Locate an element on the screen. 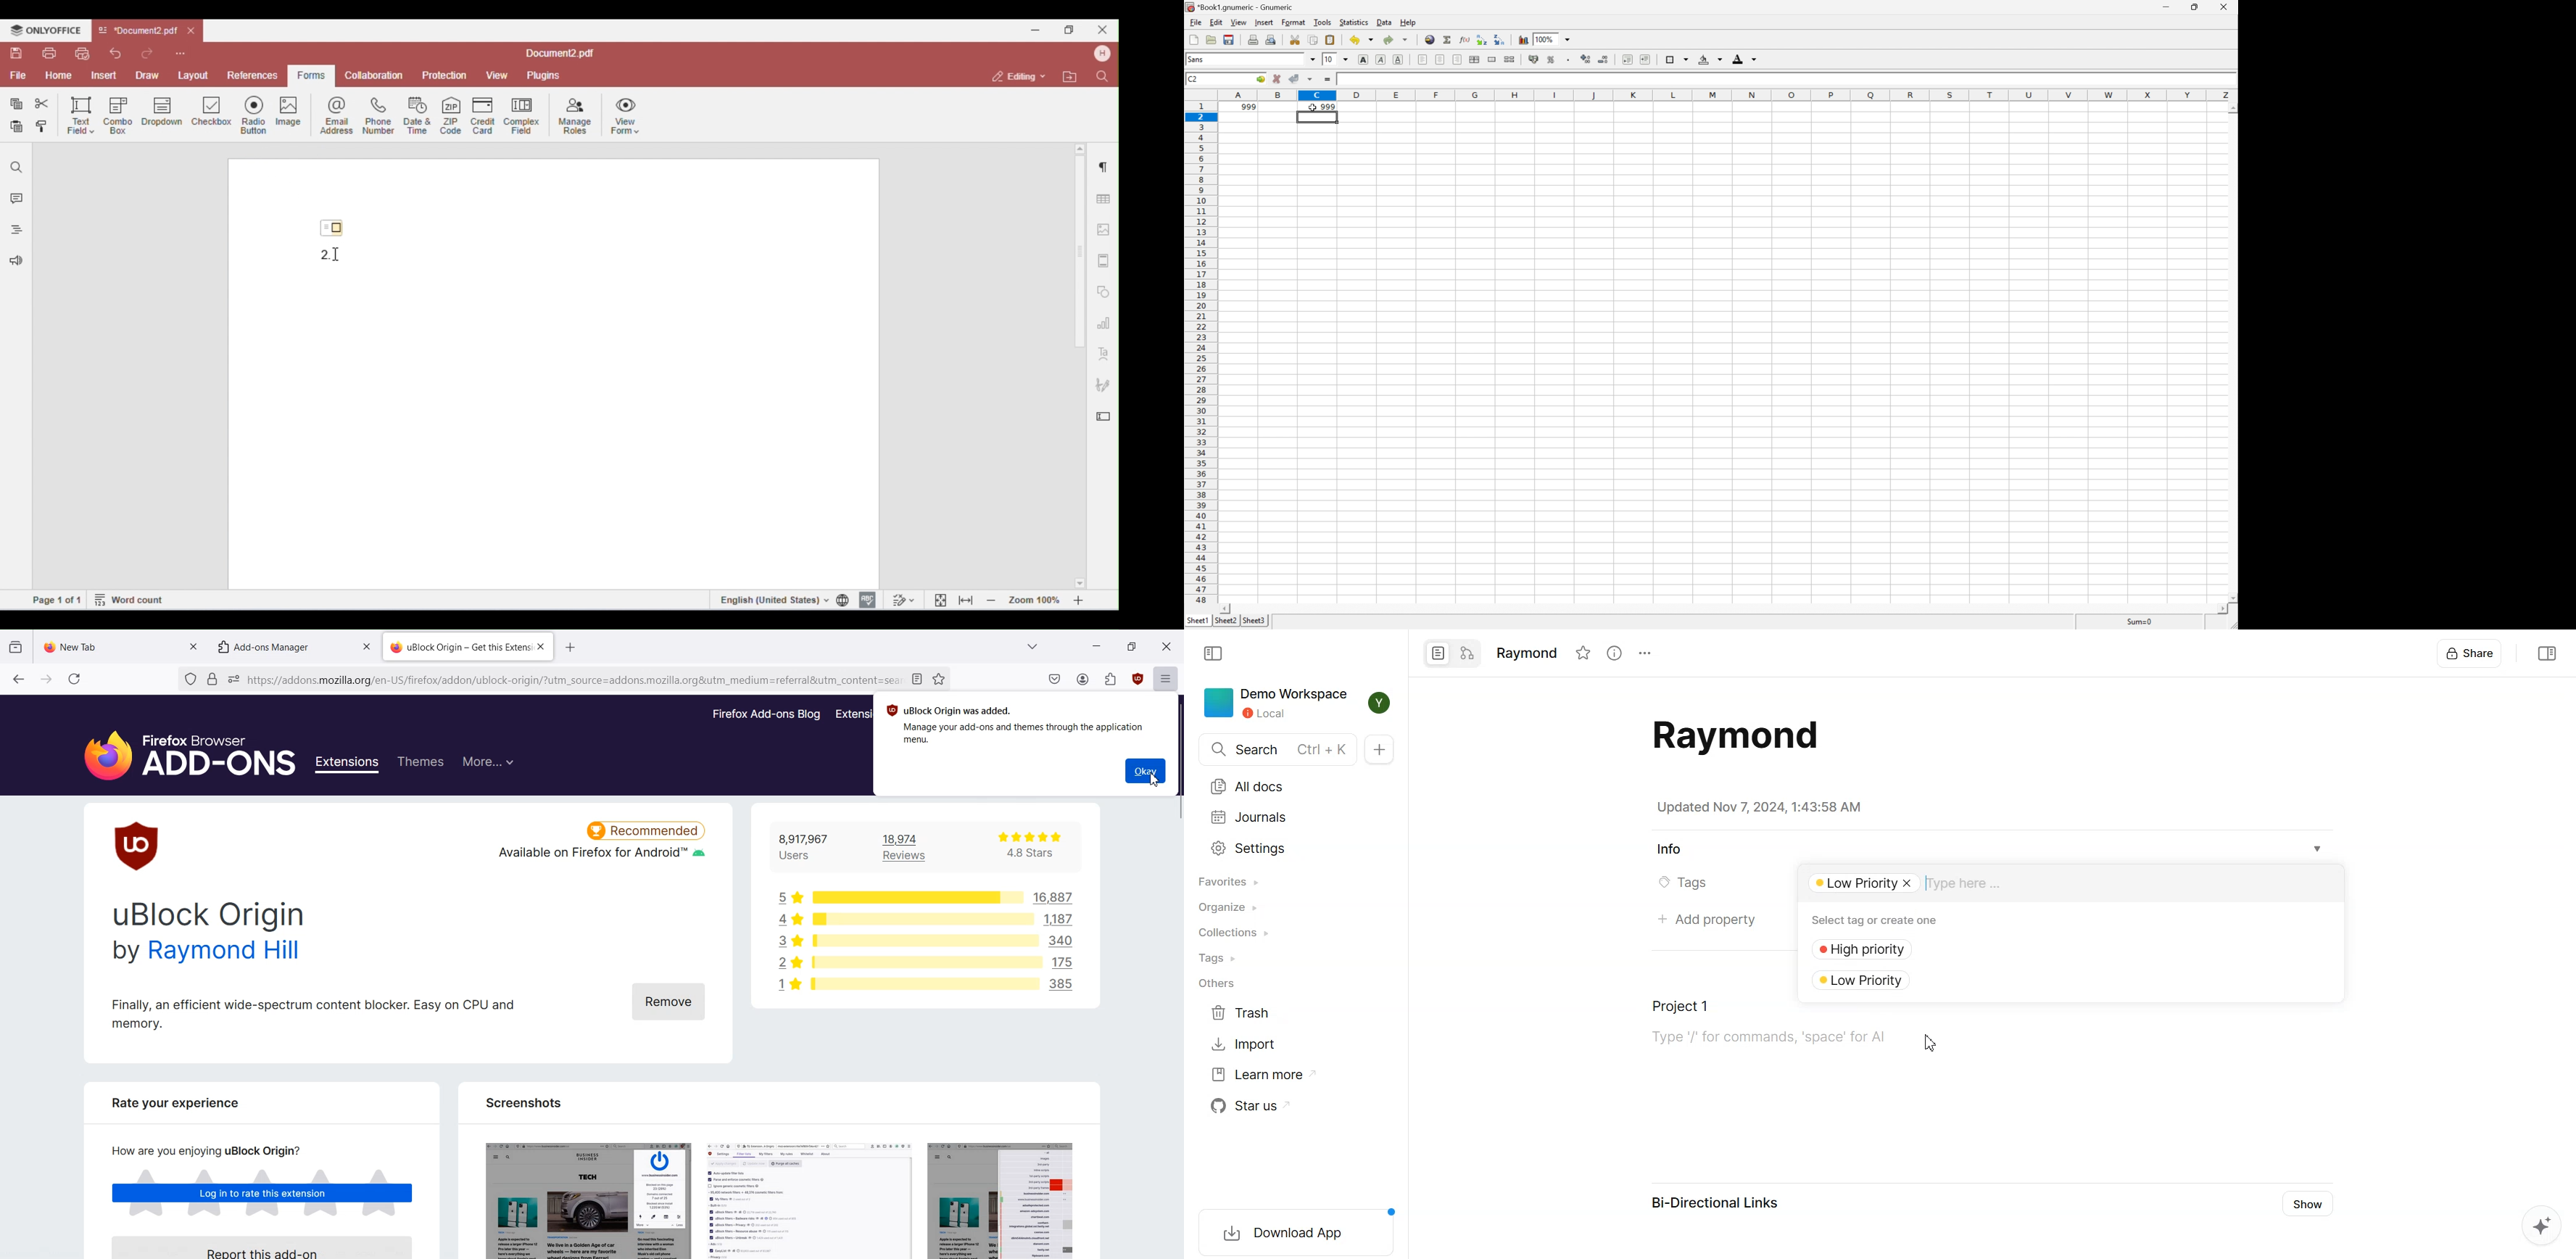  Add property is located at coordinates (1705, 921).